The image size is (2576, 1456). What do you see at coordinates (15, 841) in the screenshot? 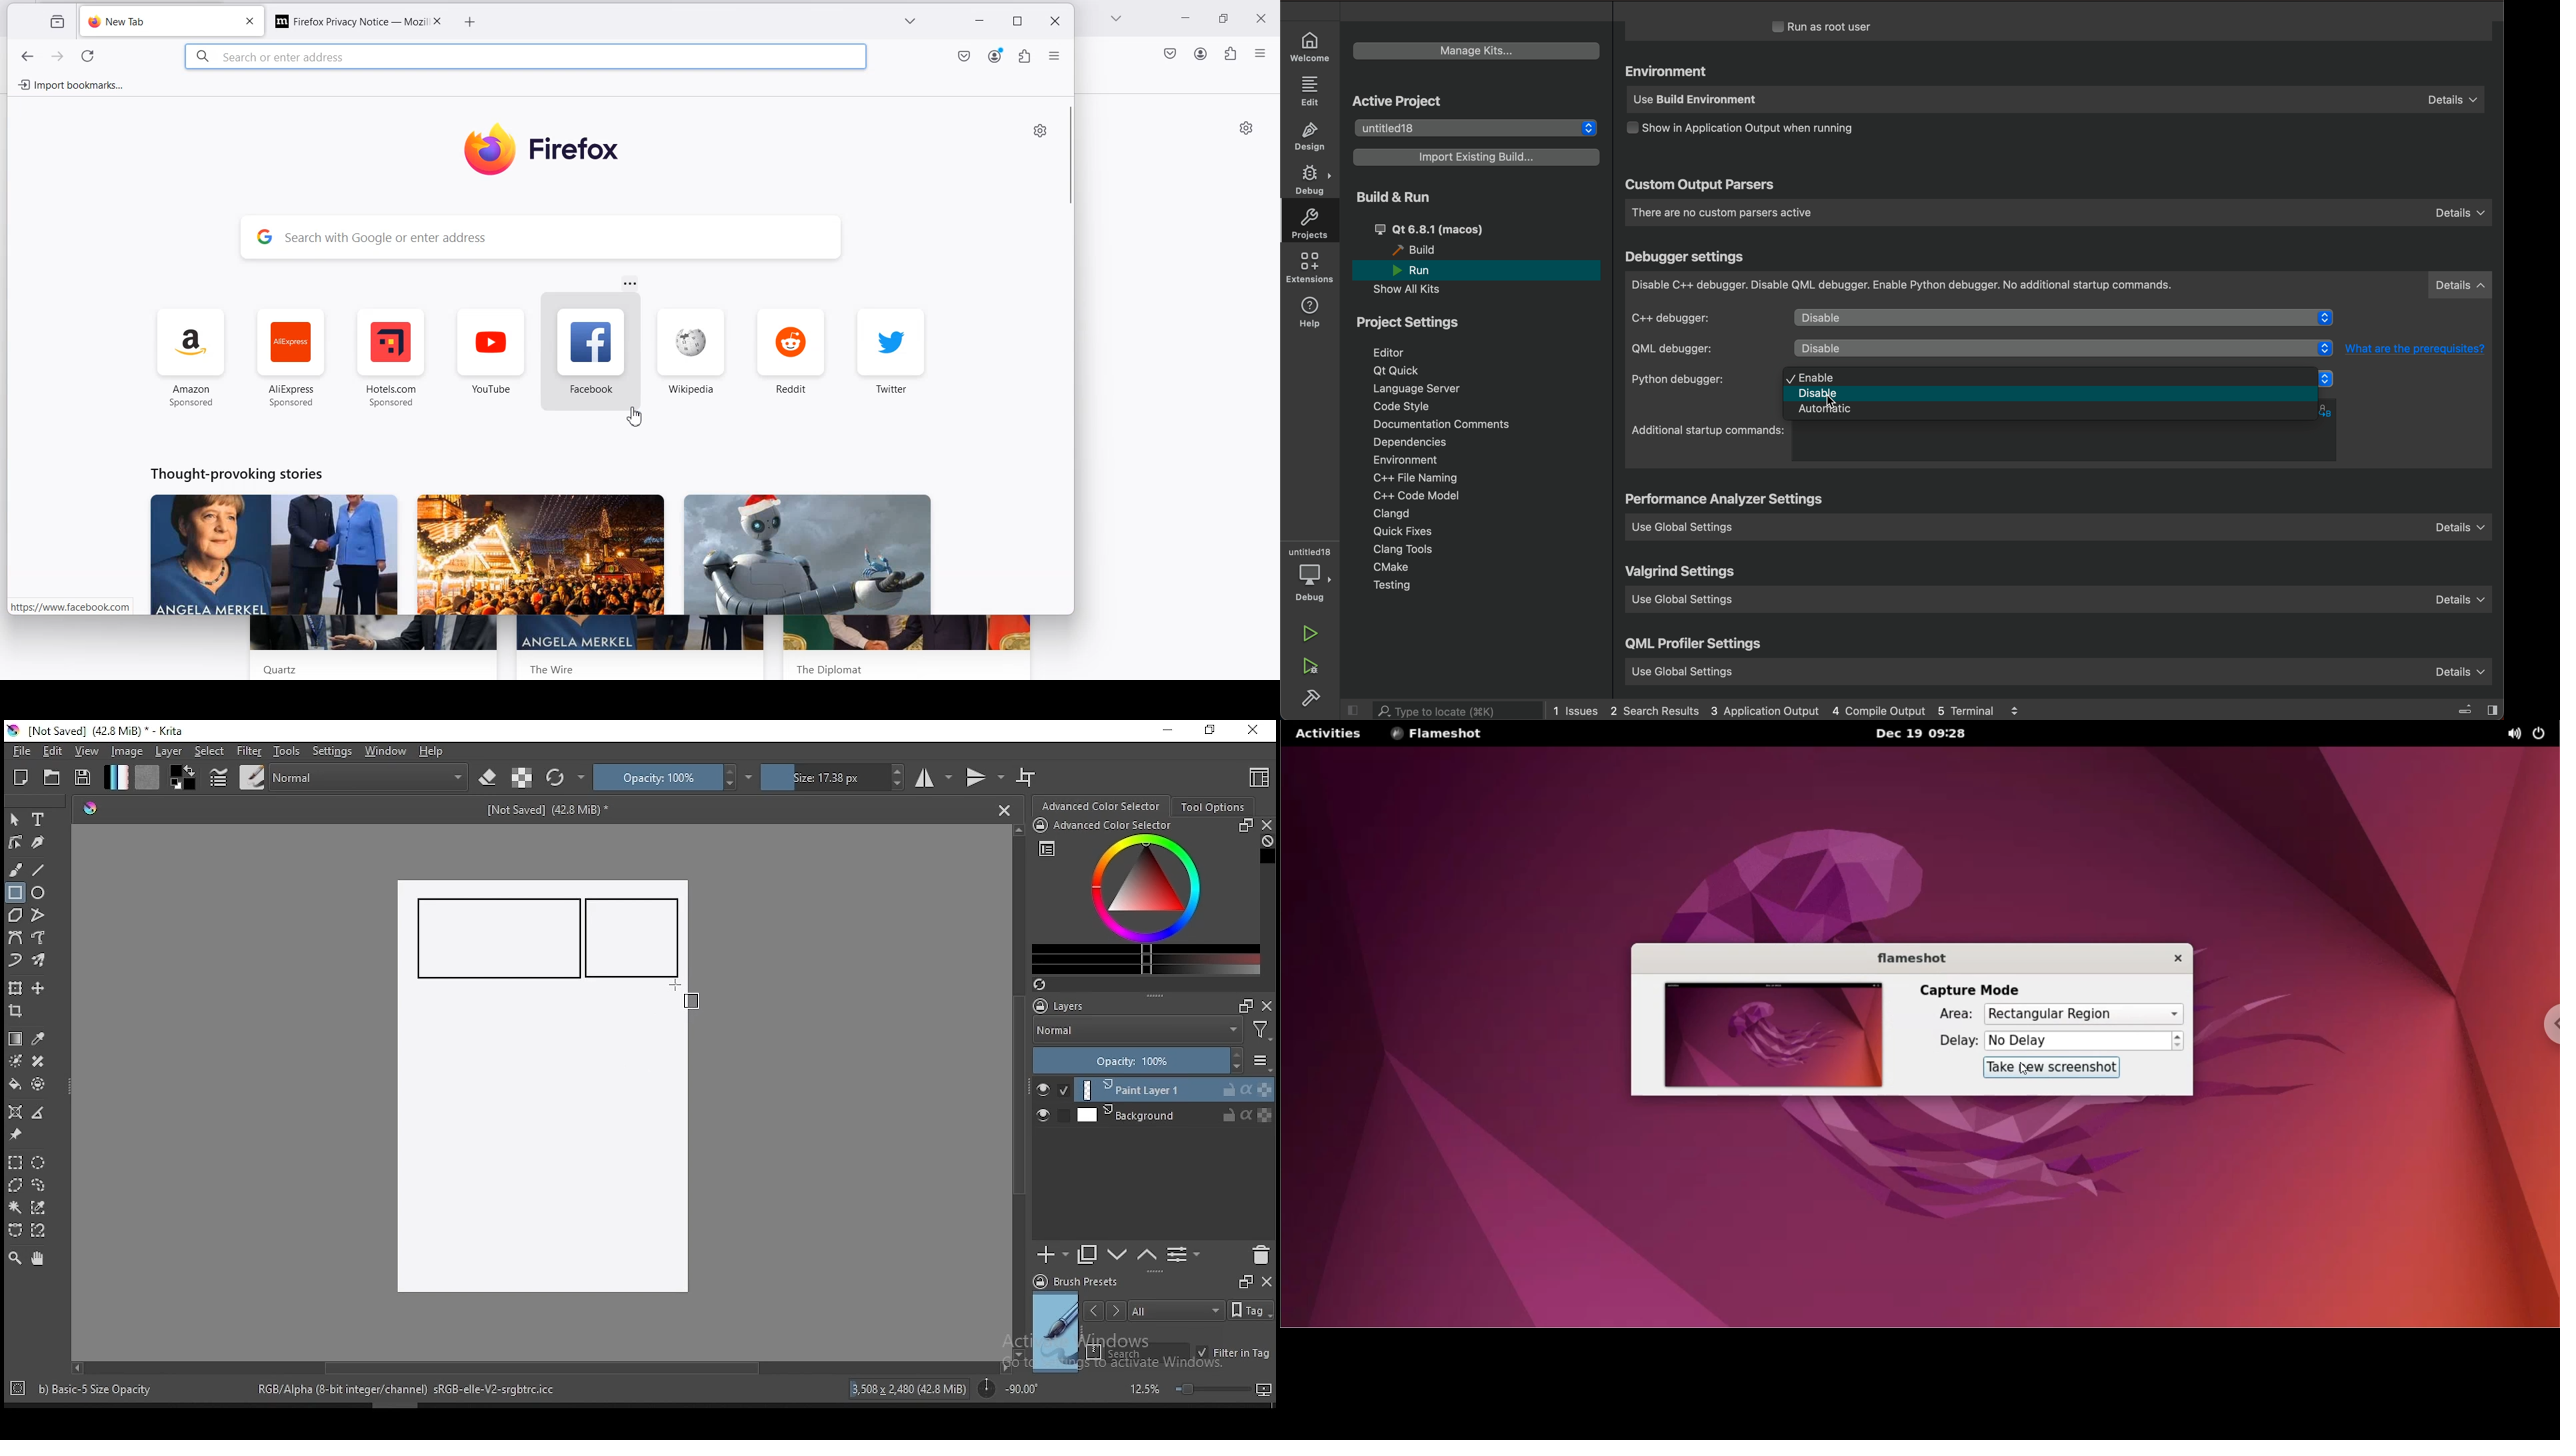
I see `edit shapes tool` at bounding box center [15, 841].